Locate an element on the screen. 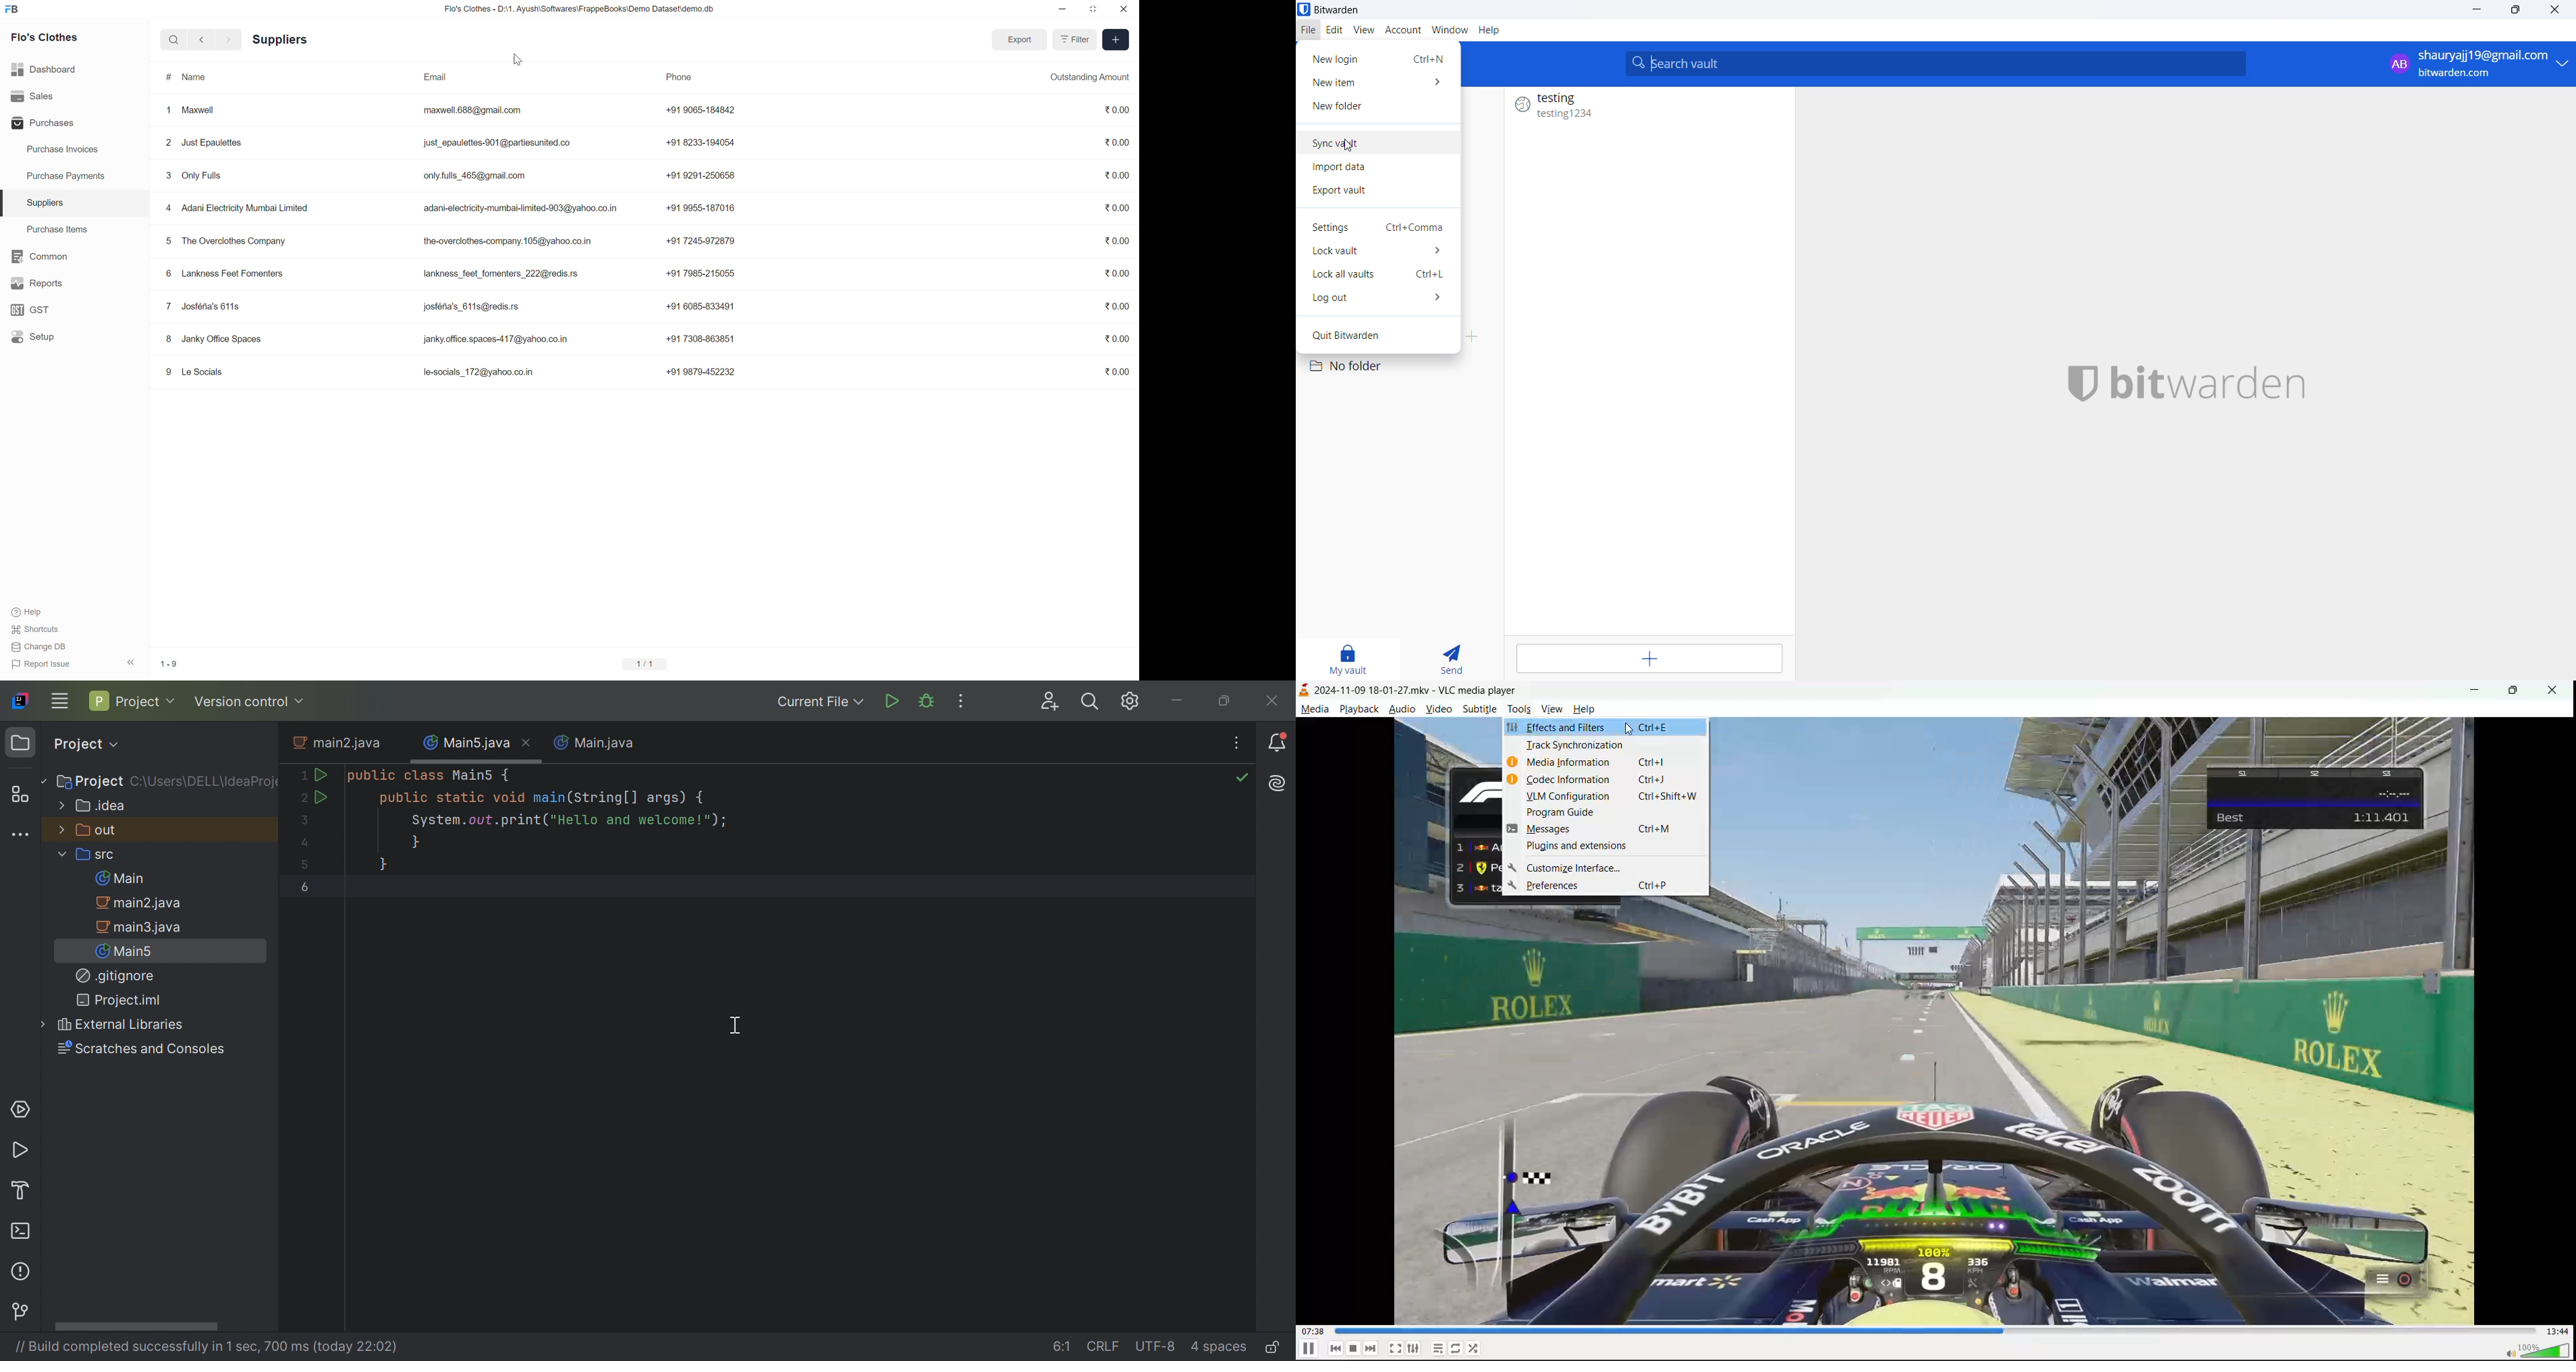 This screenshot has height=1372, width=2576. The Overclothes Company is located at coordinates (236, 241).